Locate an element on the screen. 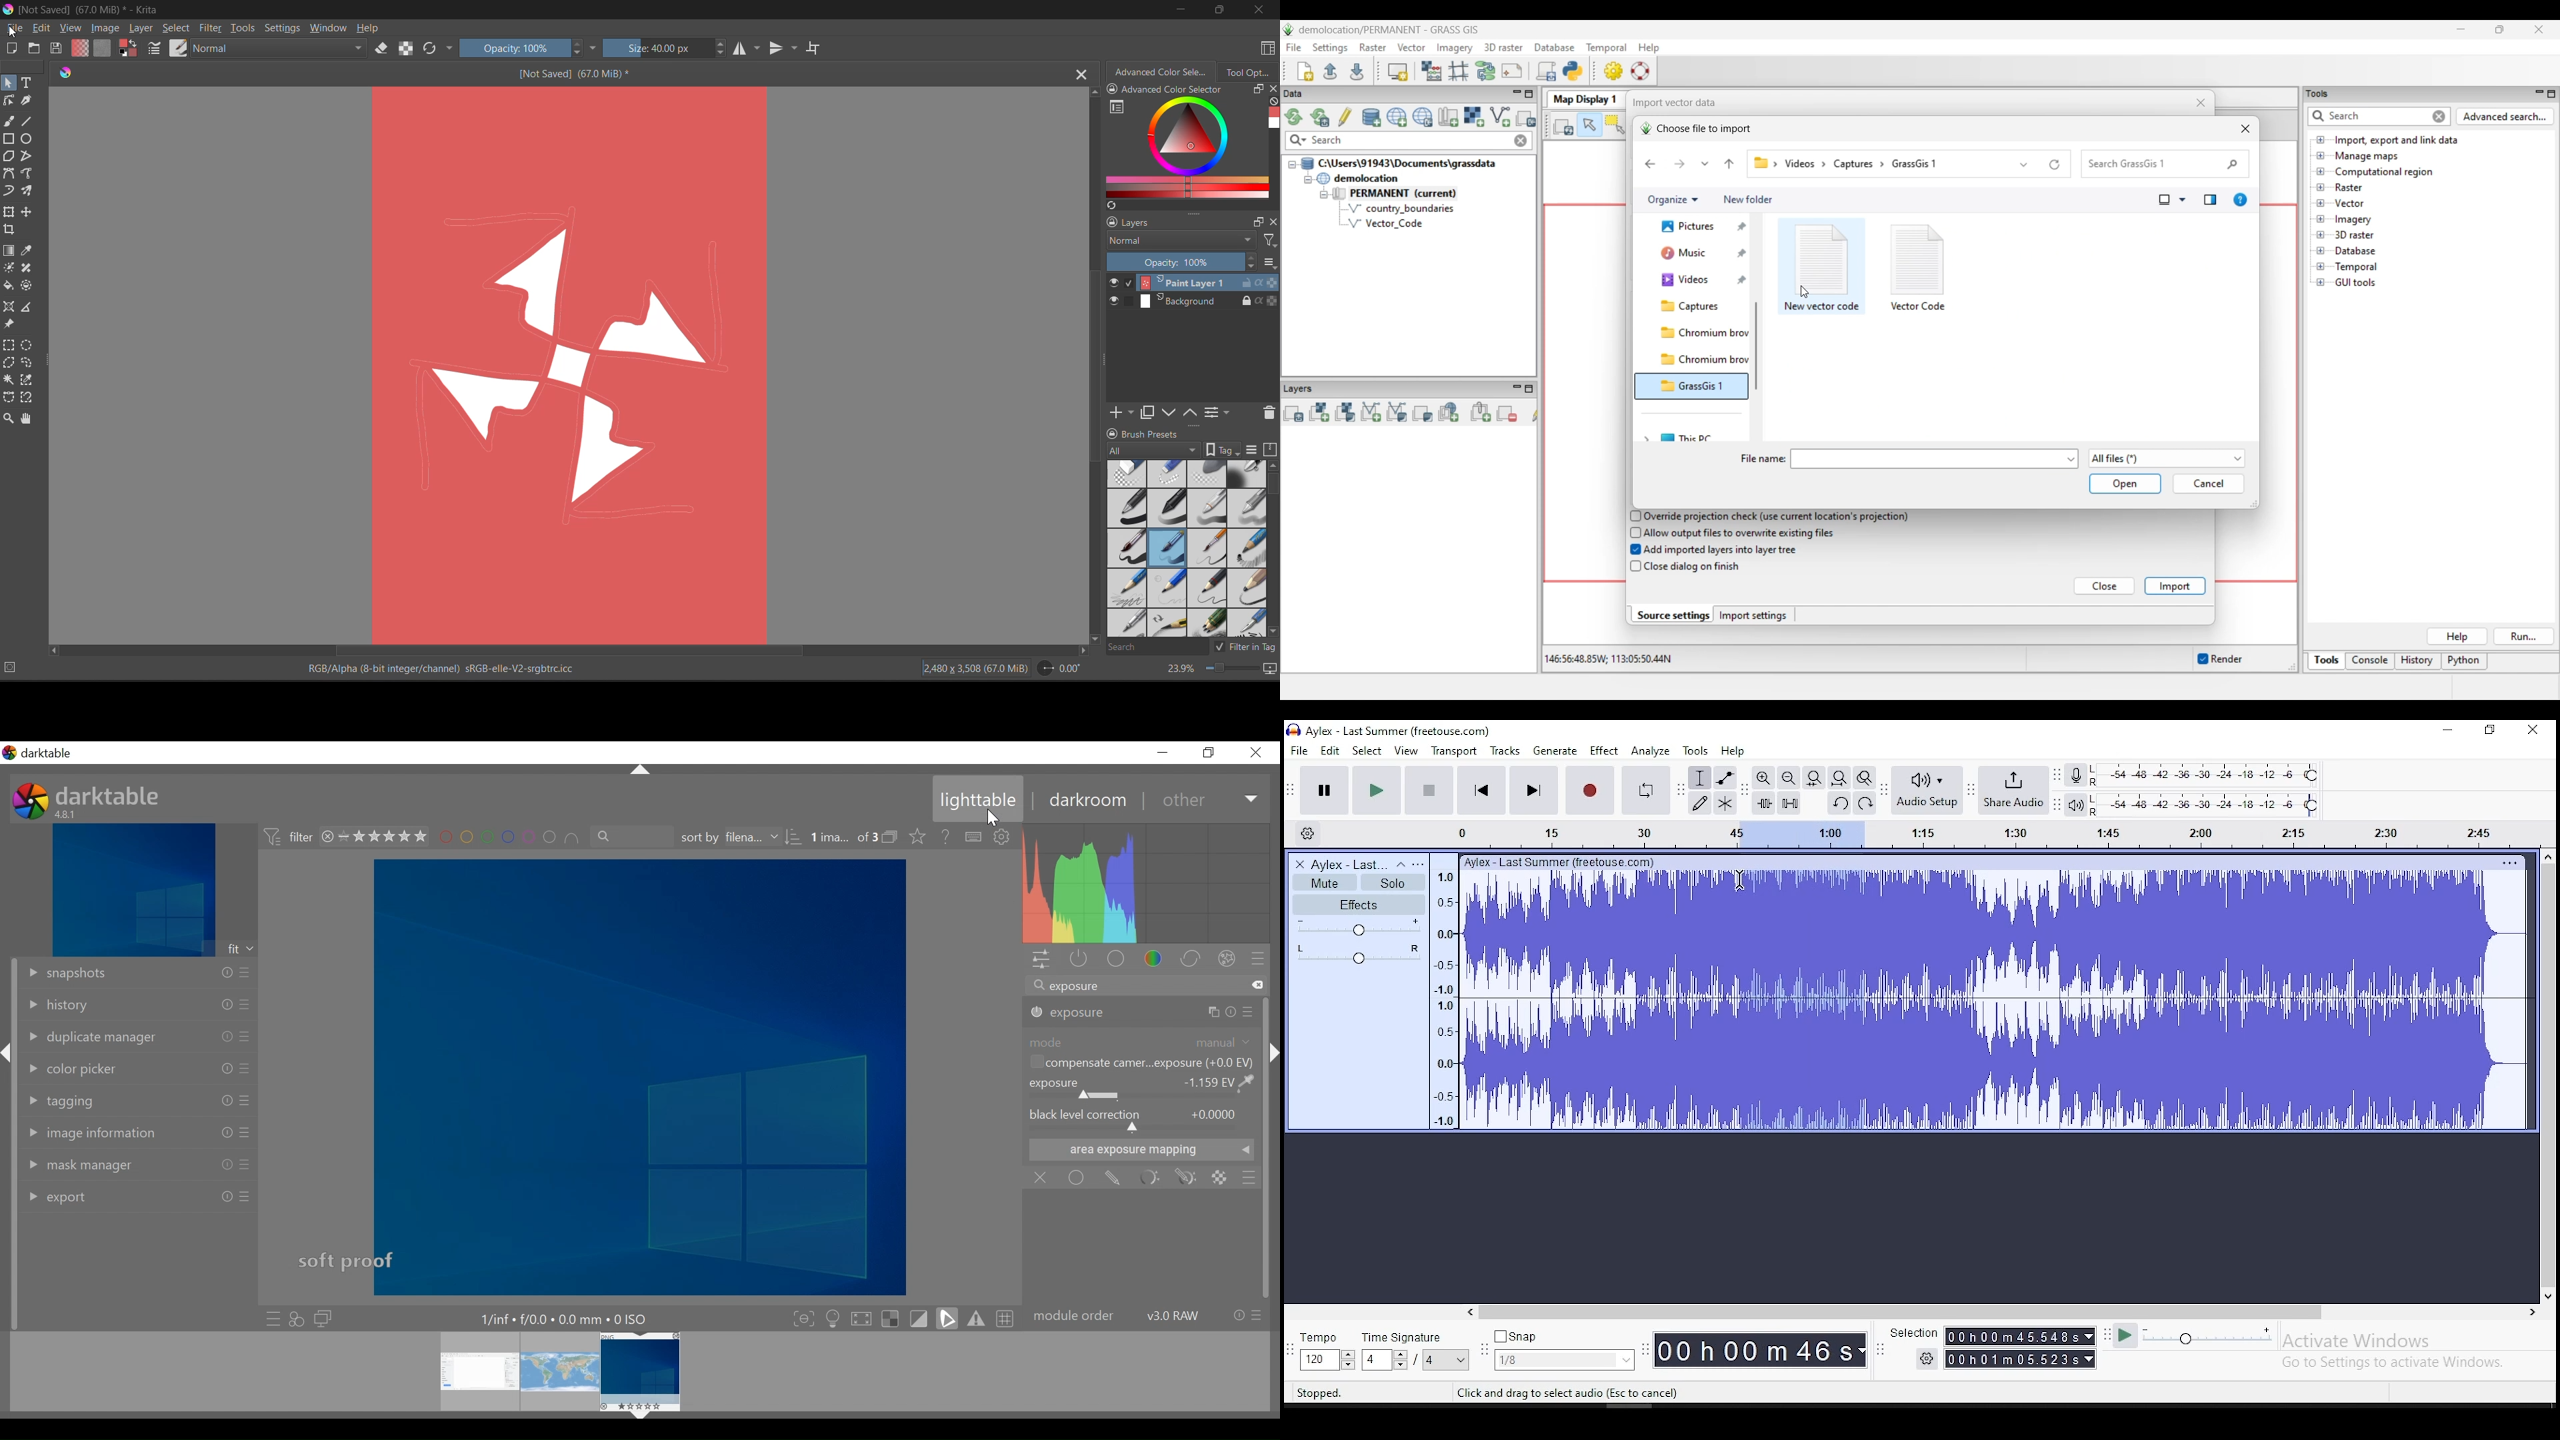 Image resolution: width=2576 pixels, height=1456 pixels. cursor is located at coordinates (995, 818).